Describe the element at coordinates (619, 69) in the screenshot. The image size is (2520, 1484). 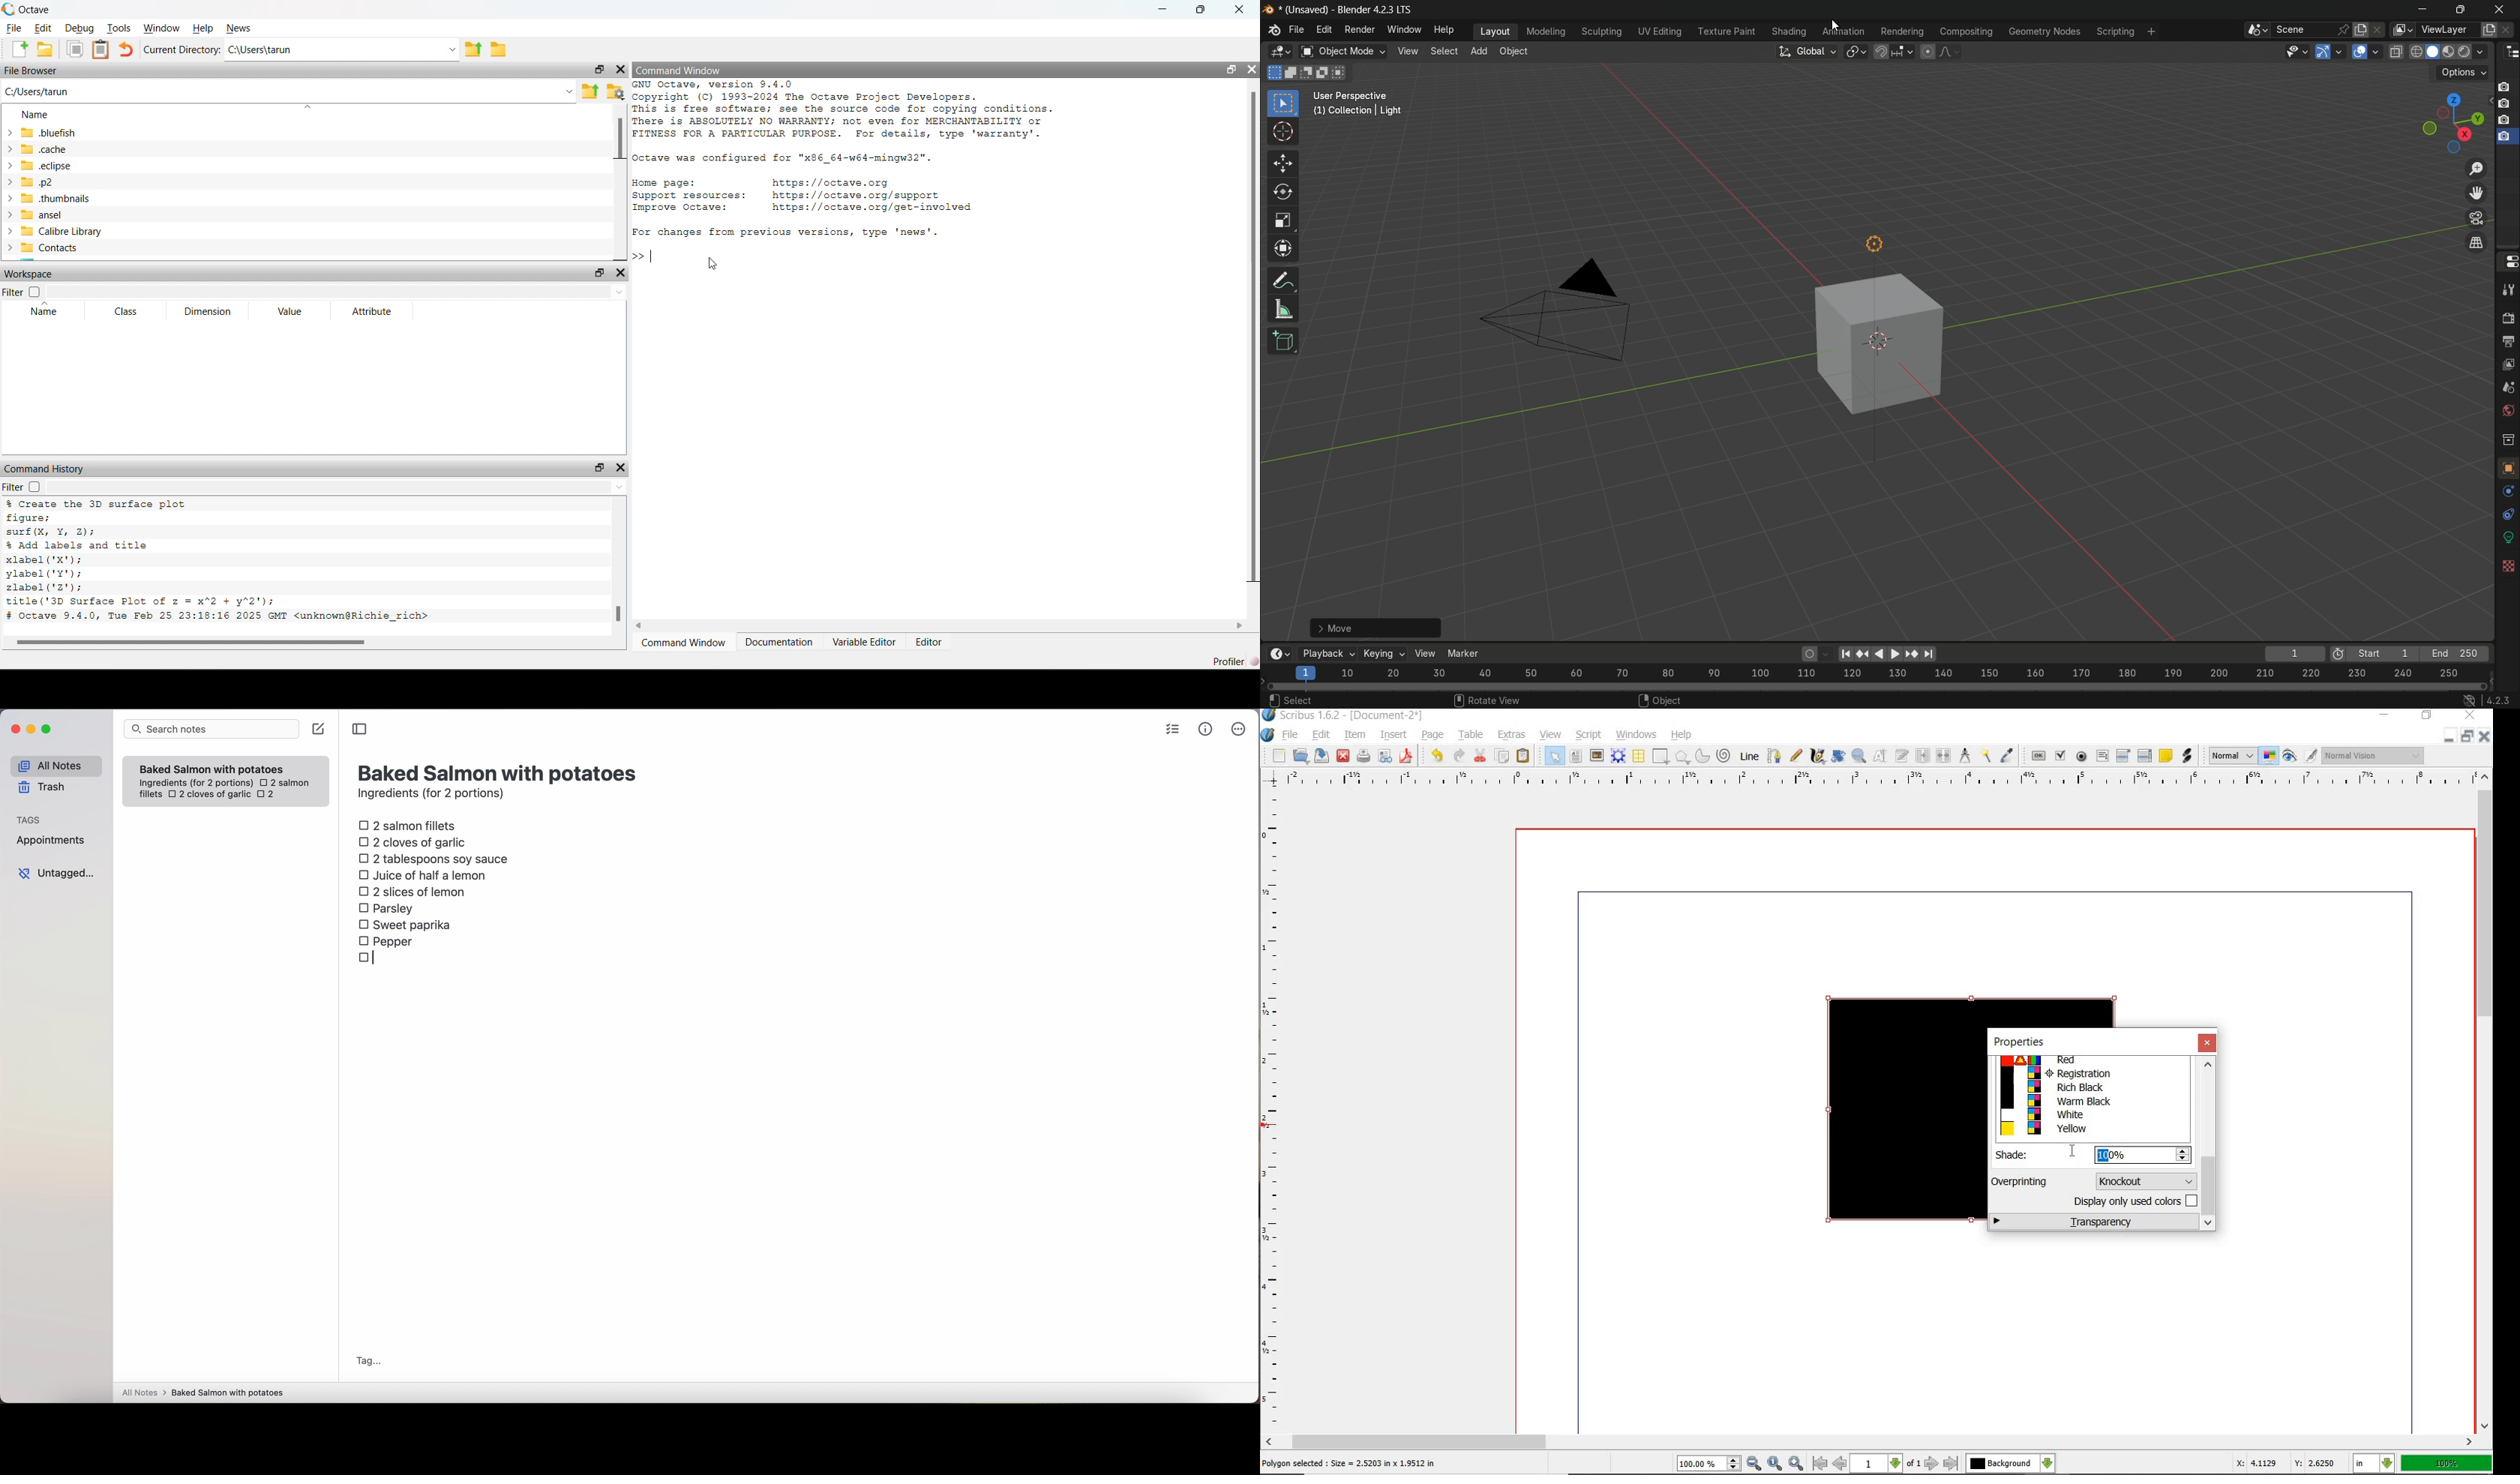
I see `Close` at that location.